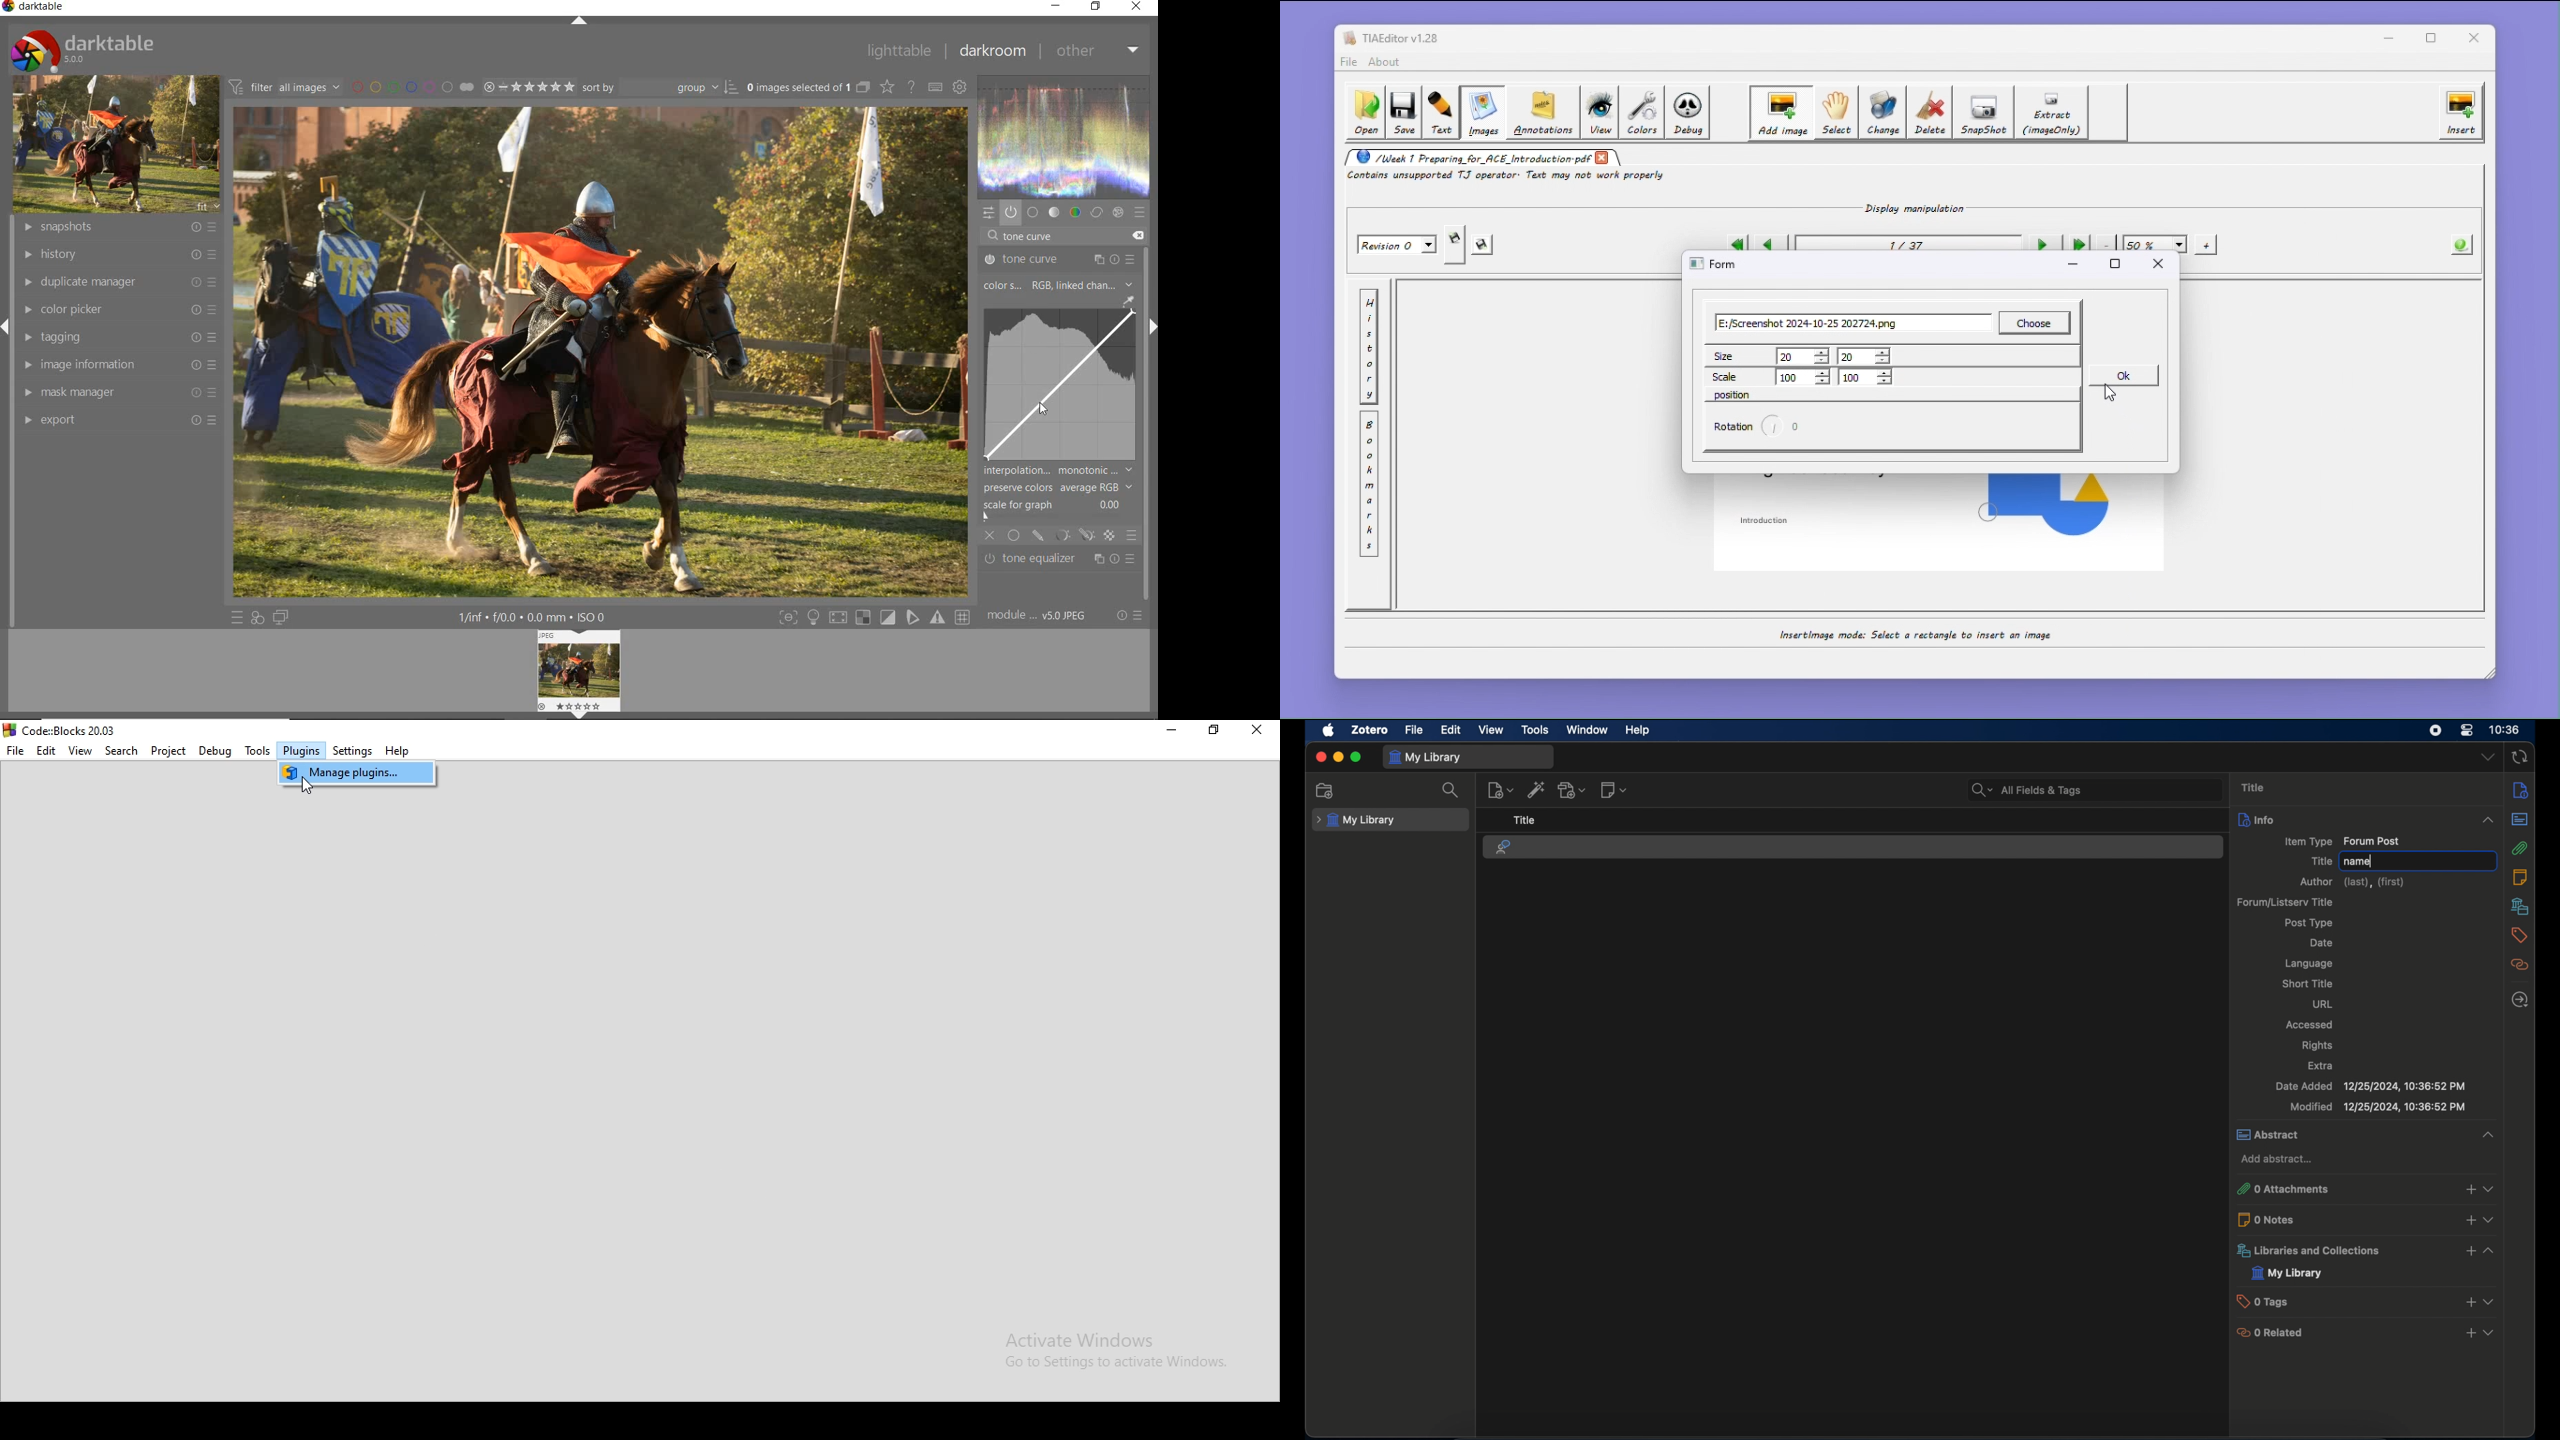  Describe the element at coordinates (1041, 616) in the screenshot. I see `module... v5.0 JPEG` at that location.